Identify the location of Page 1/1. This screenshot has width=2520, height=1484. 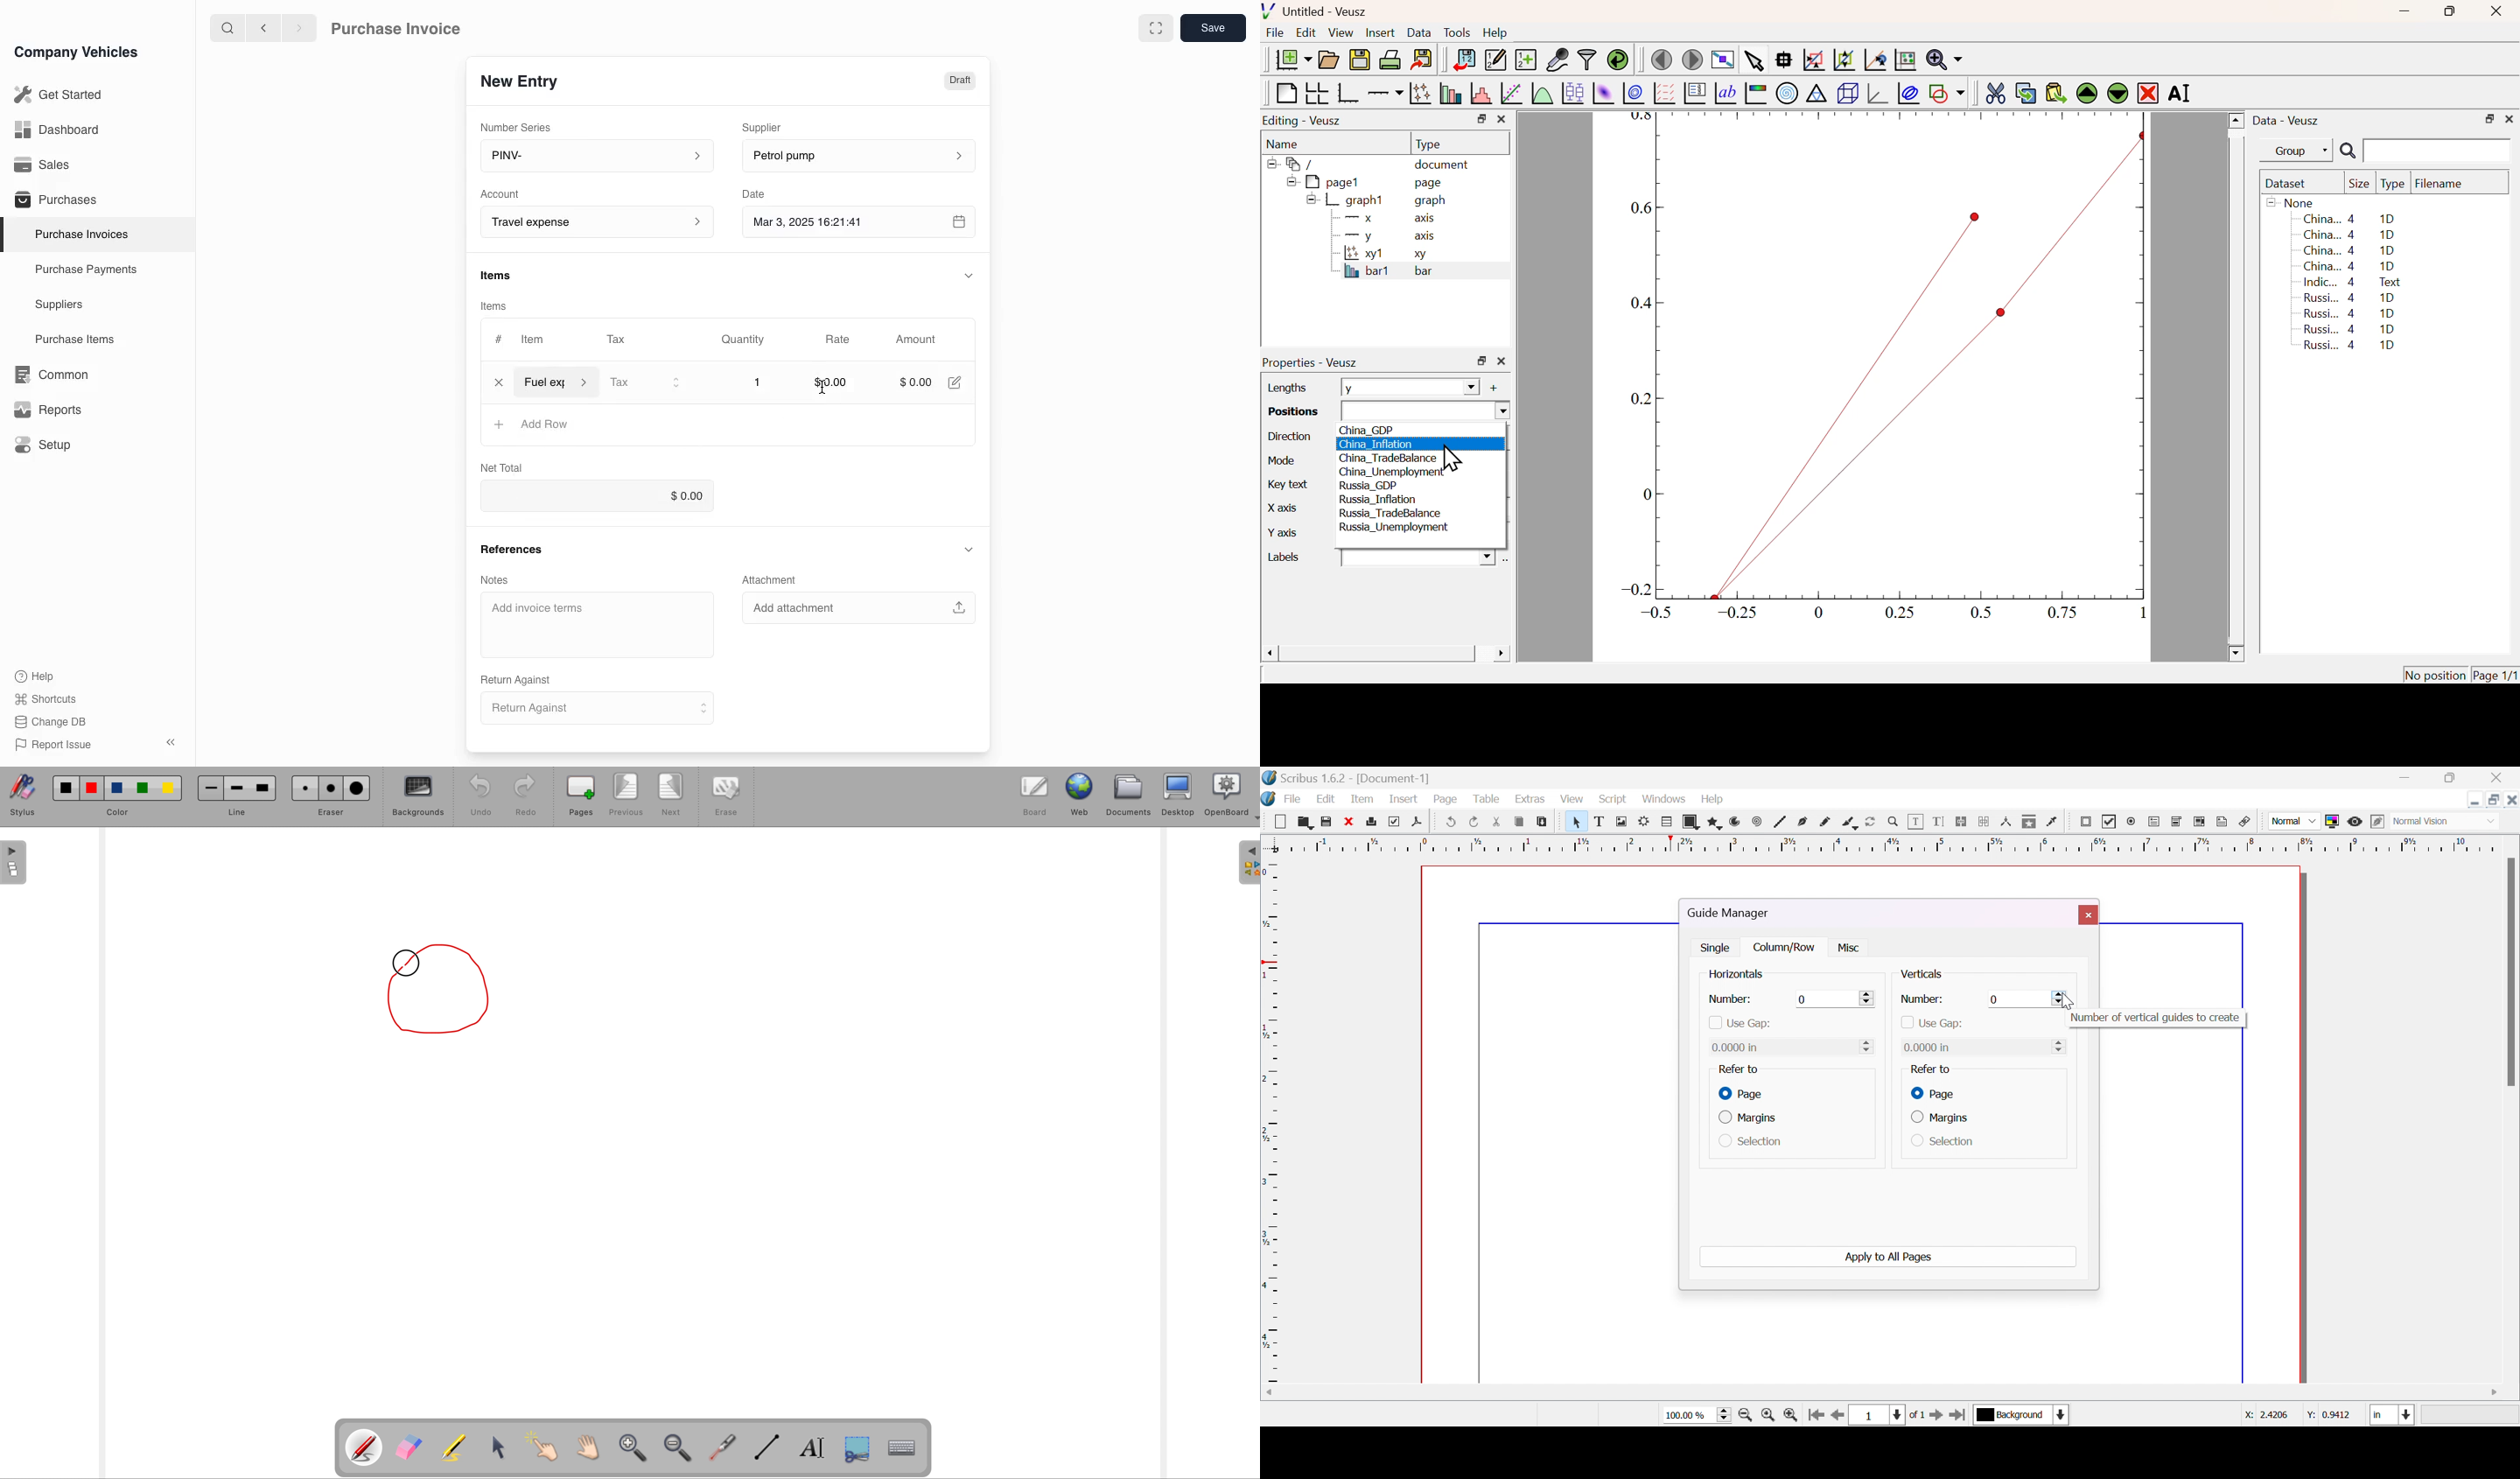
(2494, 675).